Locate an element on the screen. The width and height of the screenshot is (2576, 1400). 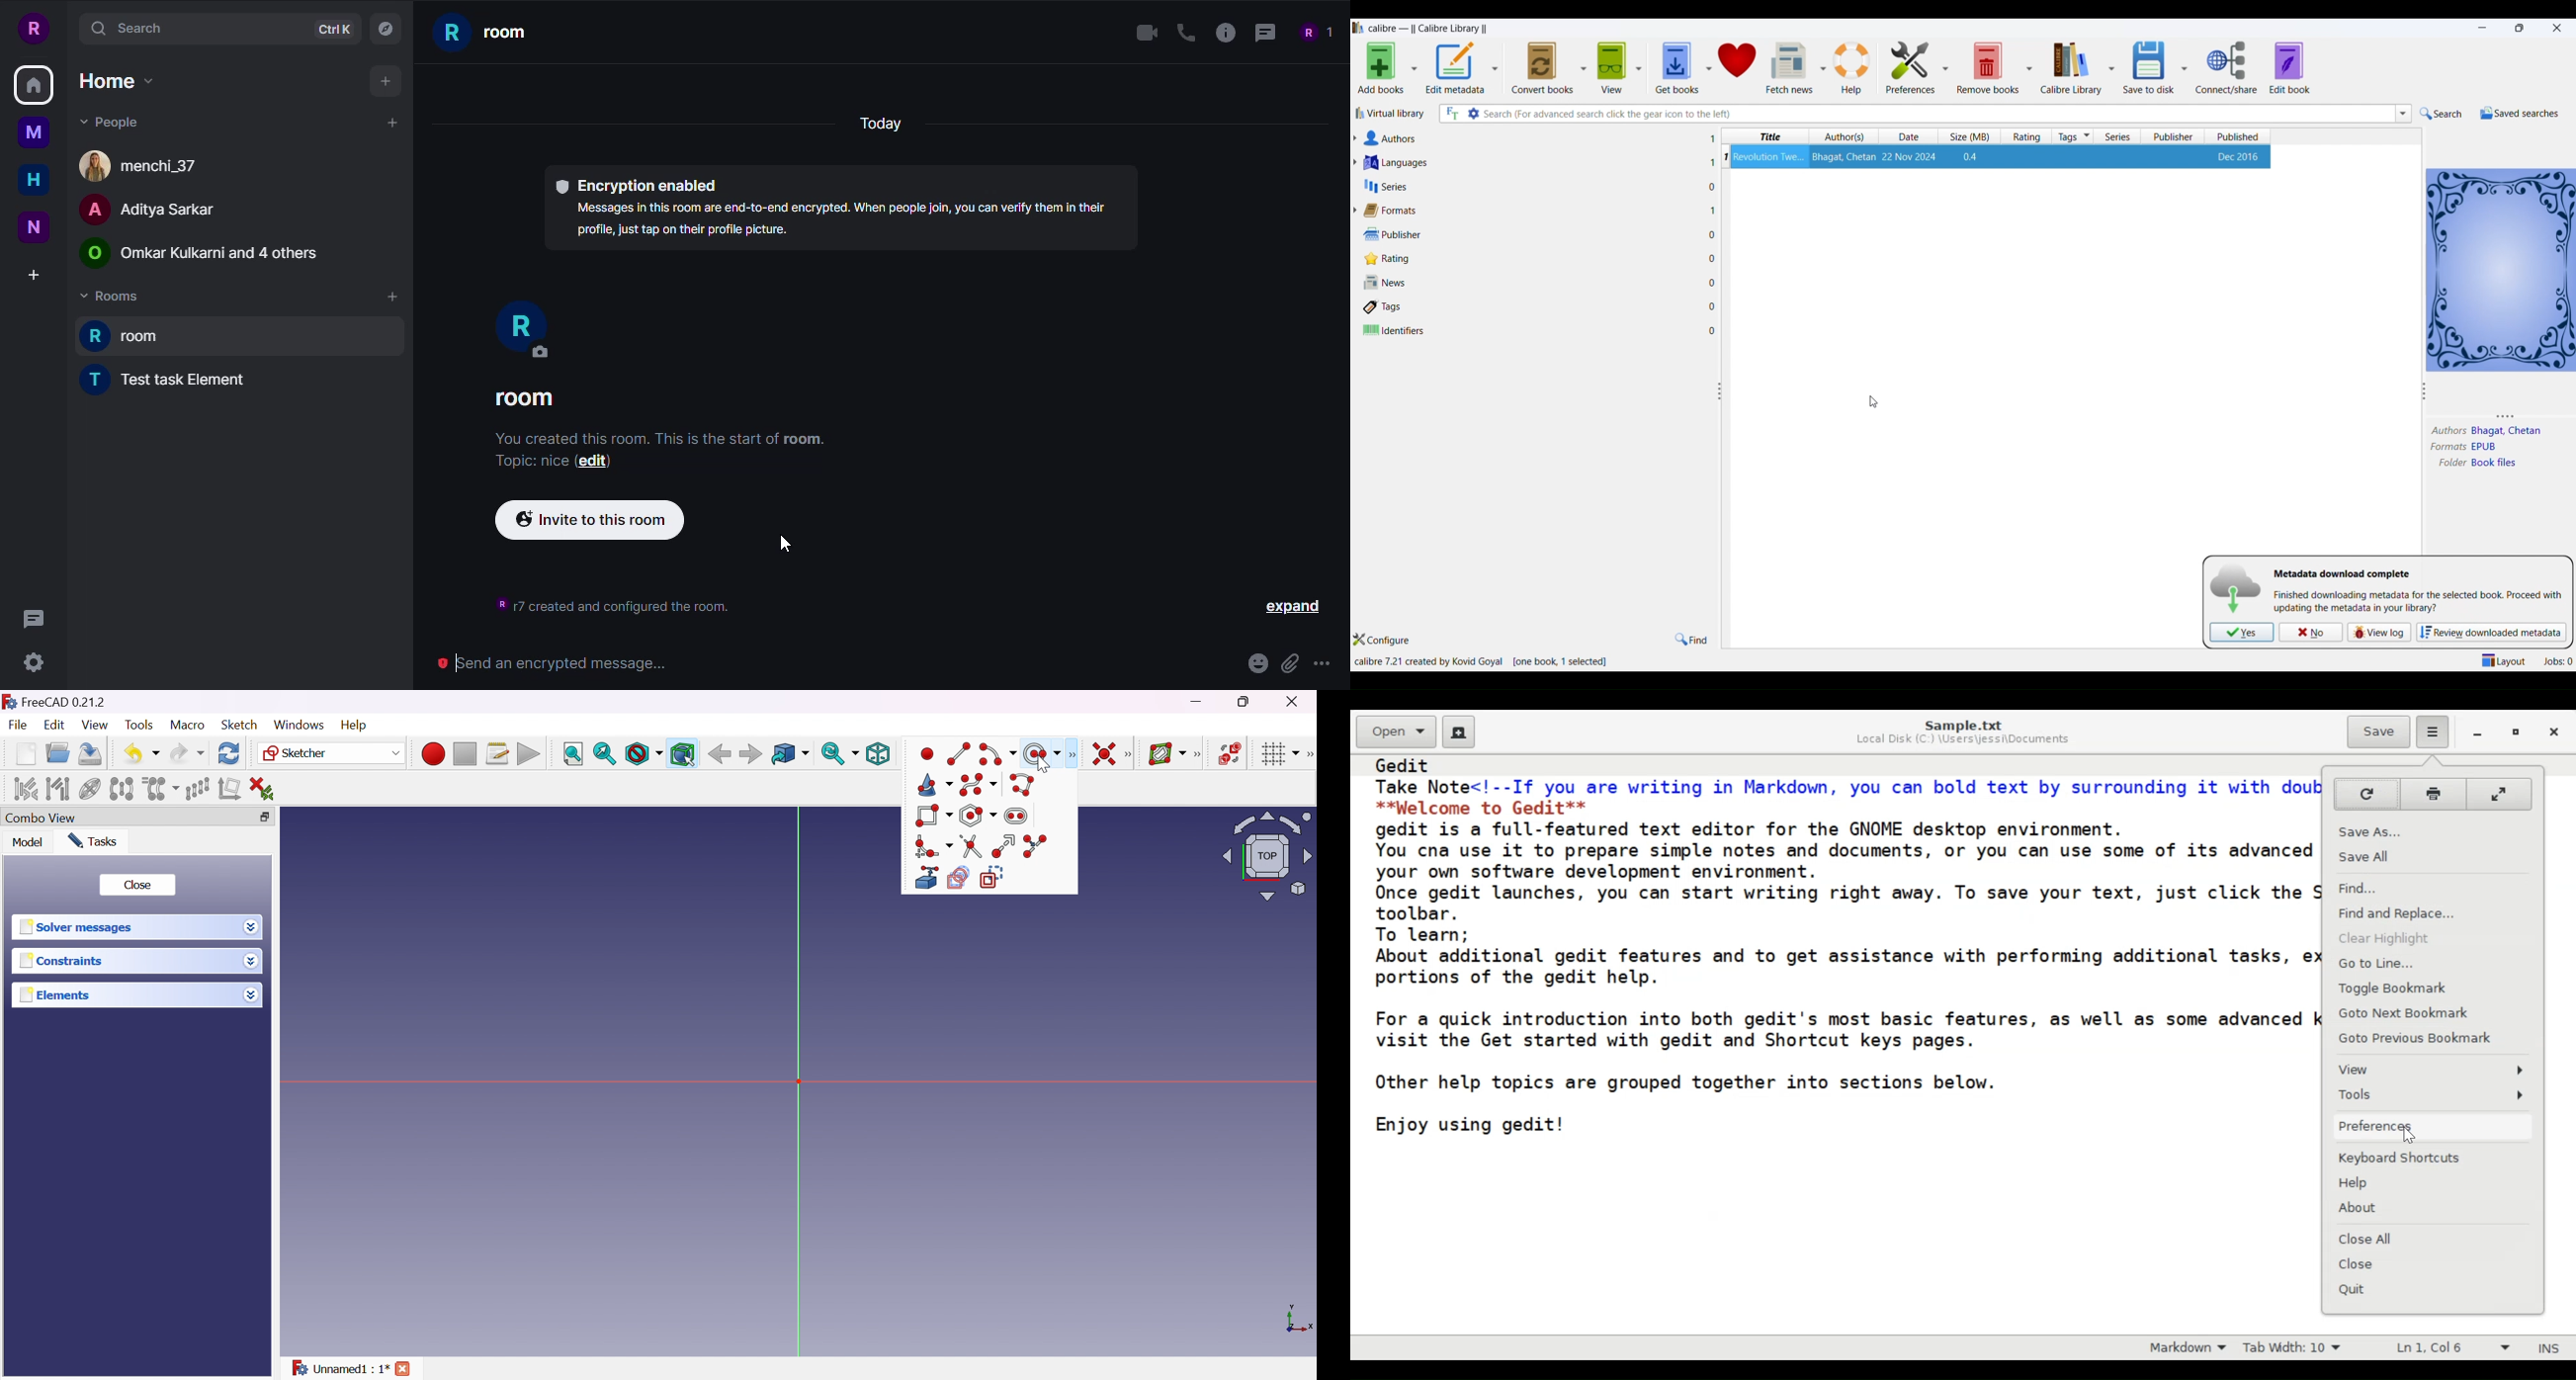
File is located at coordinates (19, 726).